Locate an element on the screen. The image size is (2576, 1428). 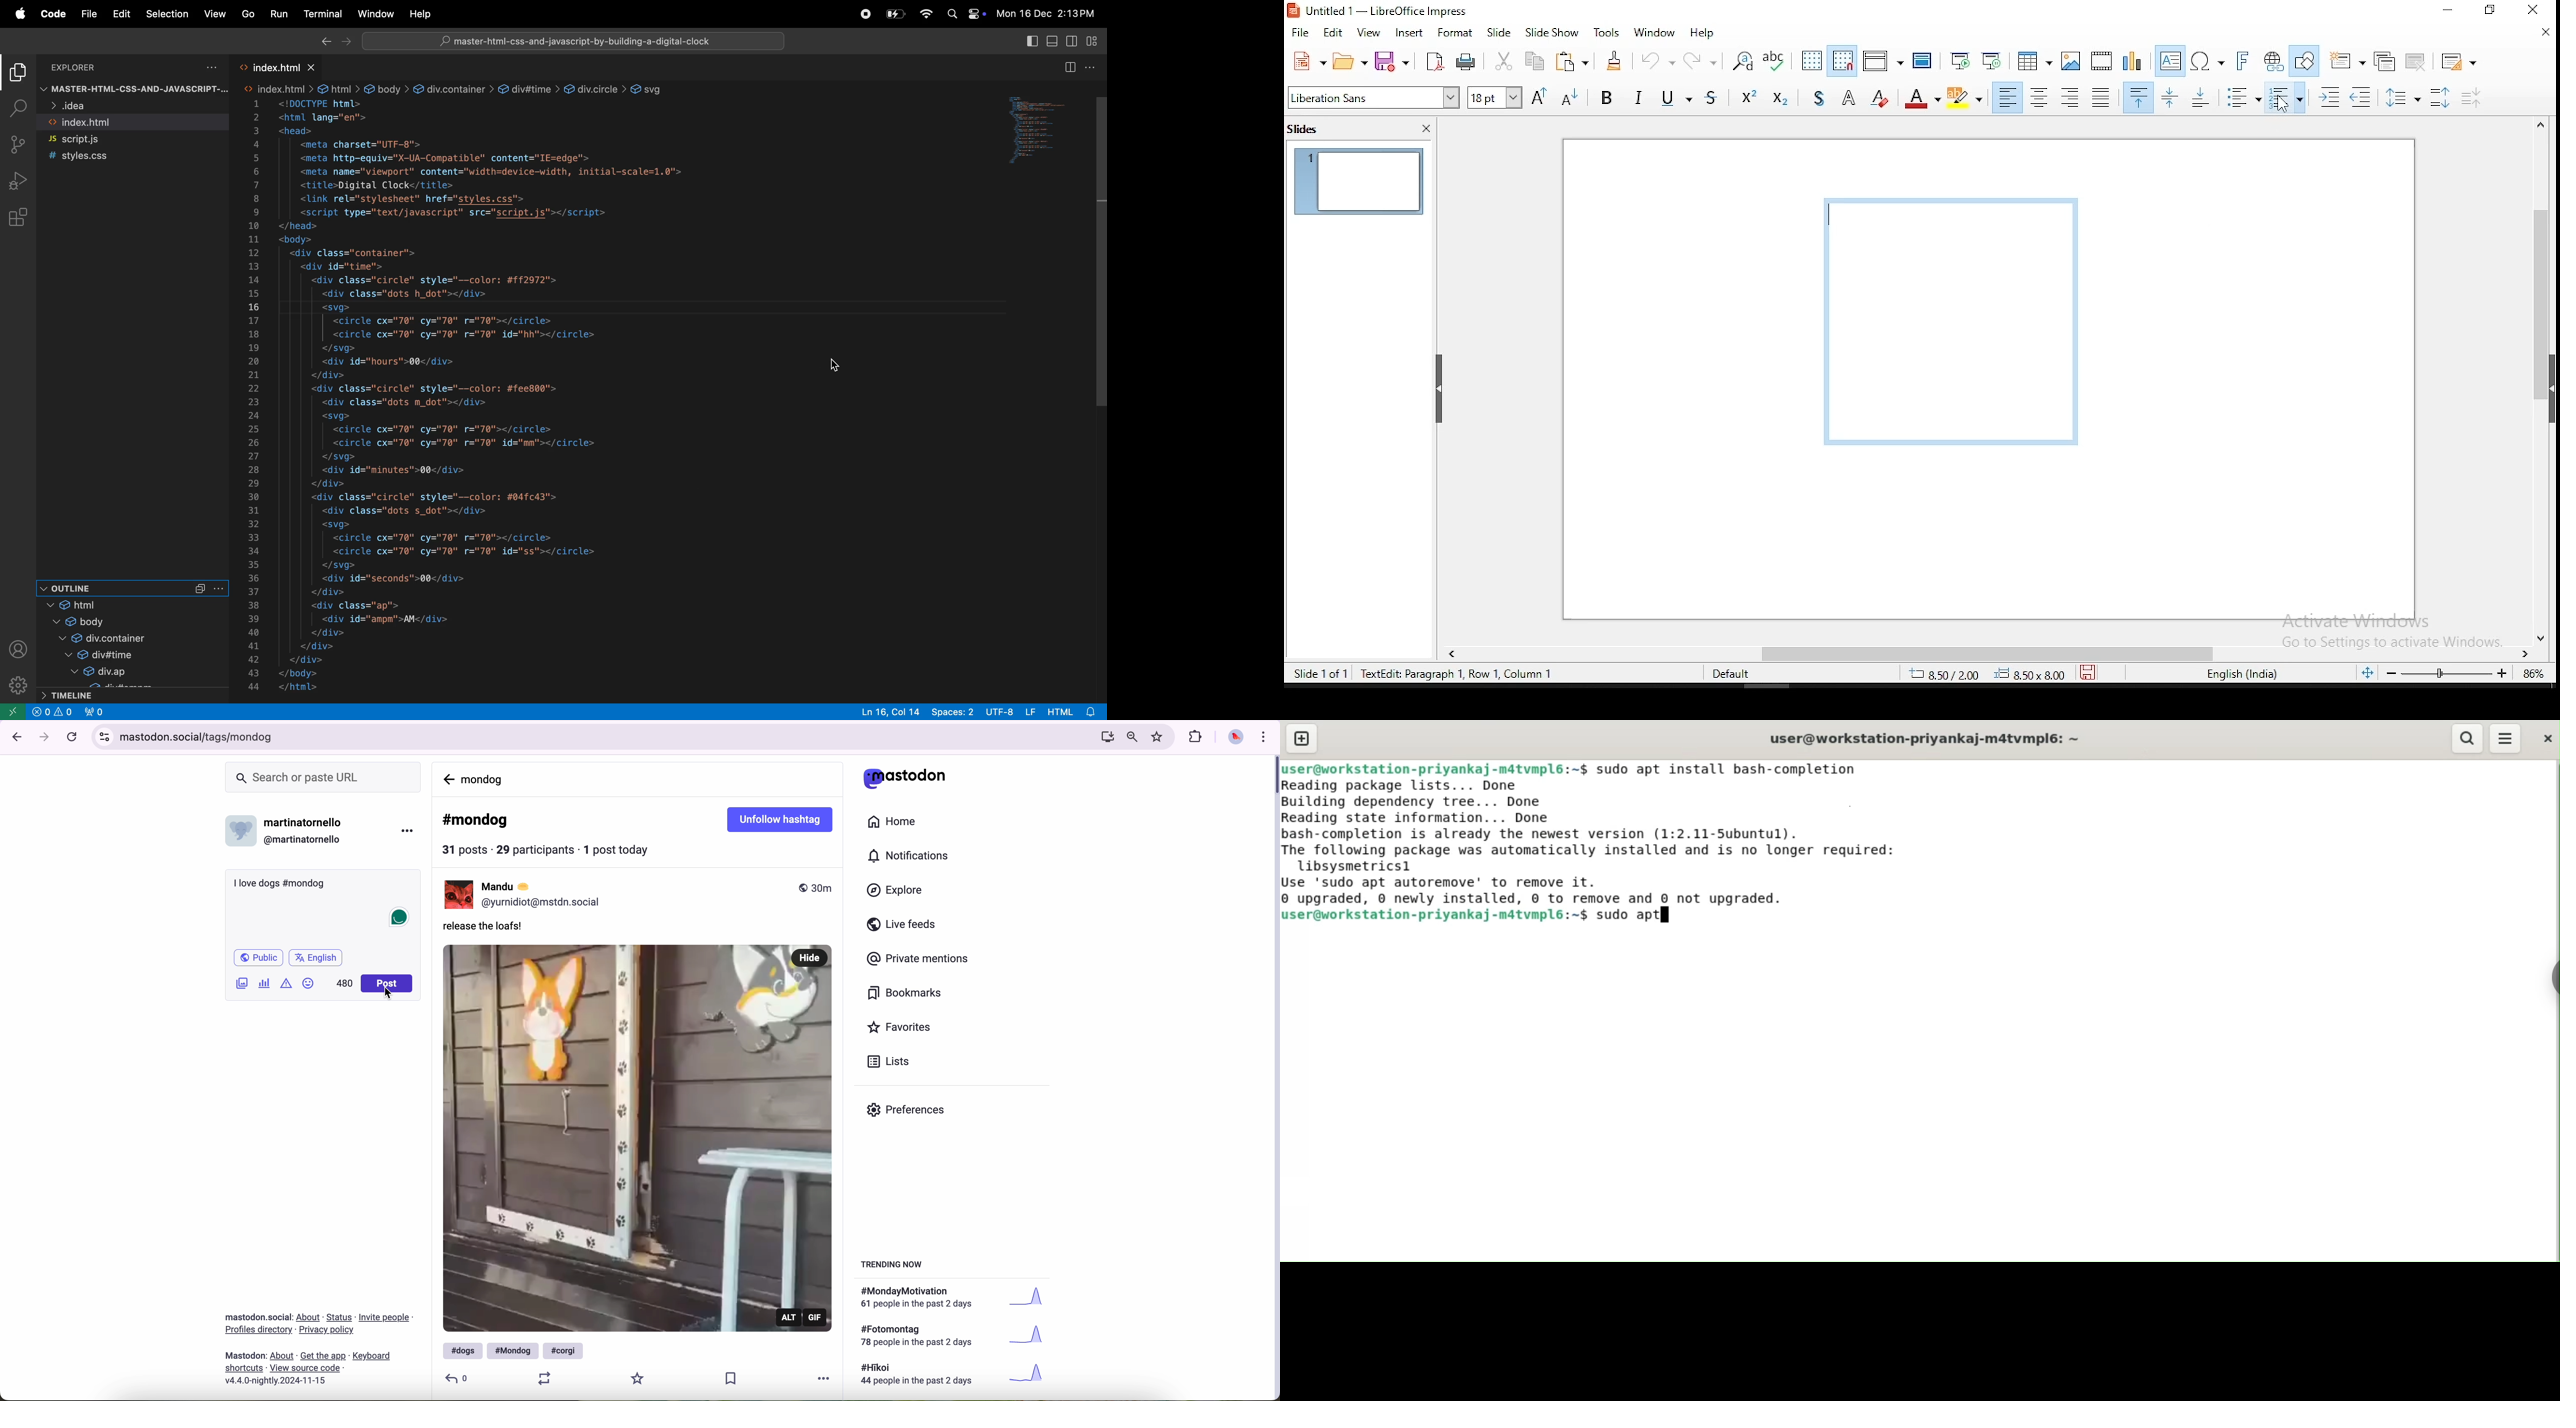
paste is located at coordinates (1574, 63).